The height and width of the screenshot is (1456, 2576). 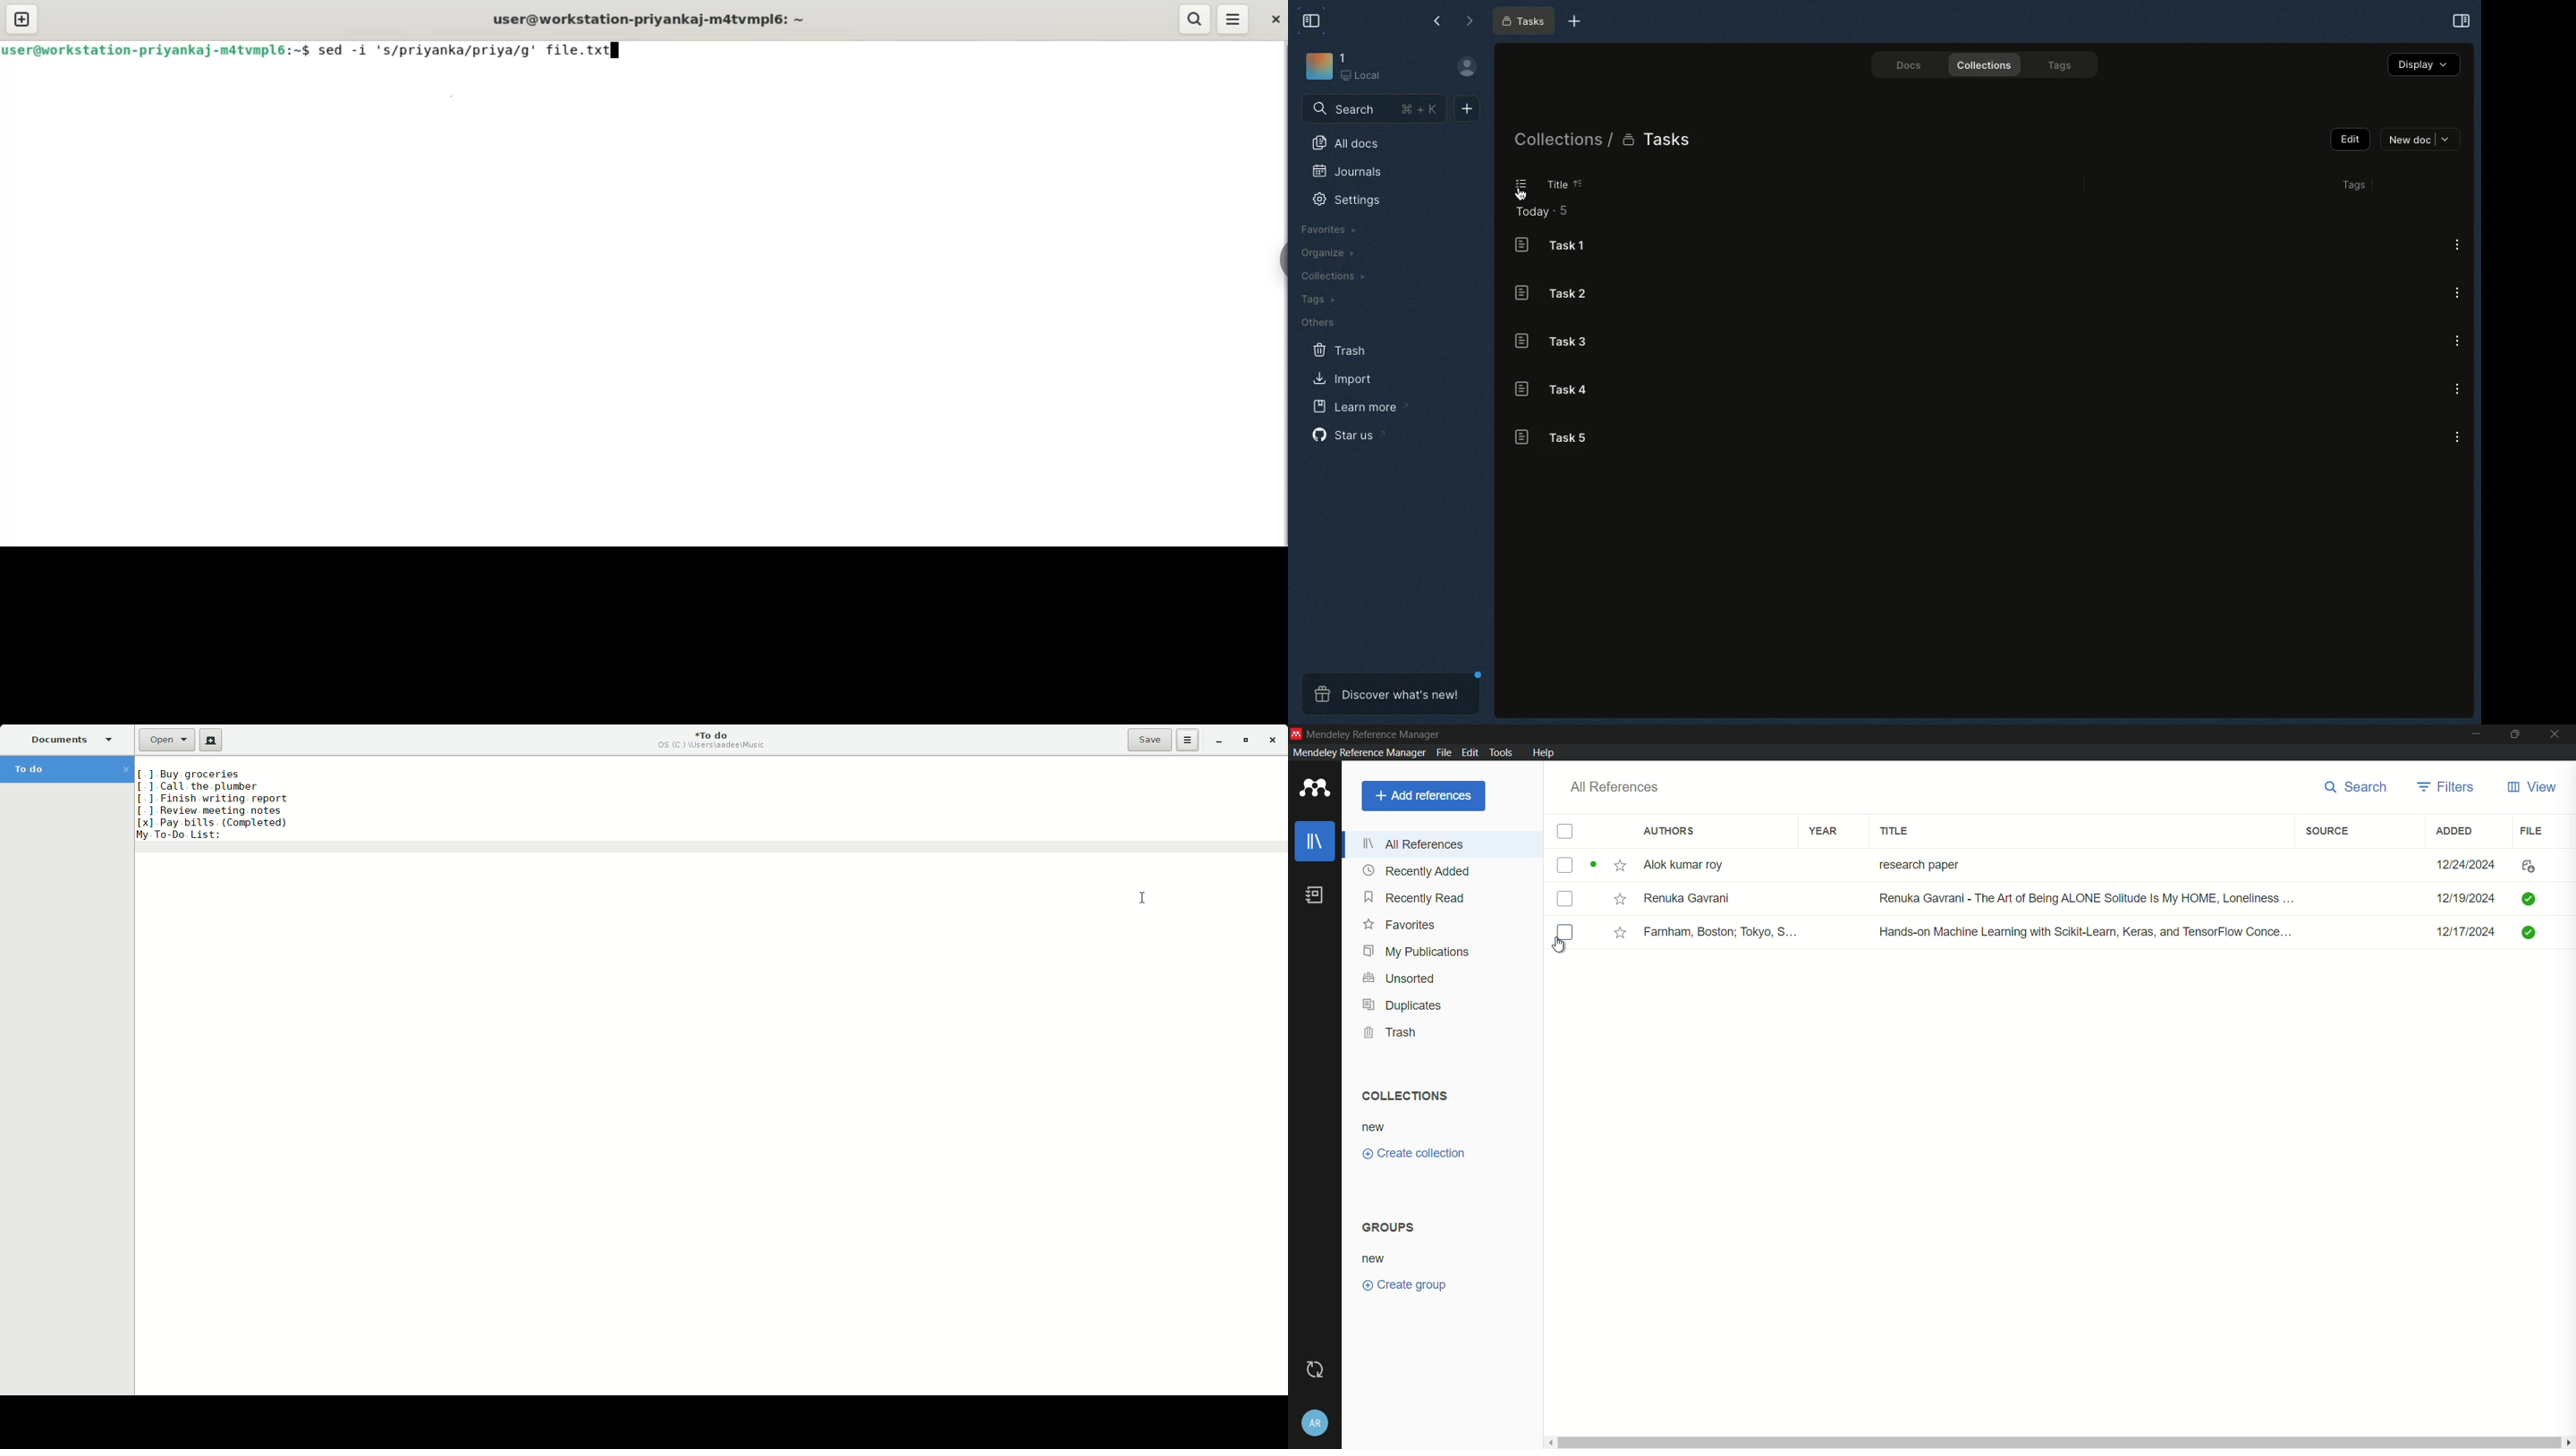 I want to click on recently read, so click(x=1414, y=898).